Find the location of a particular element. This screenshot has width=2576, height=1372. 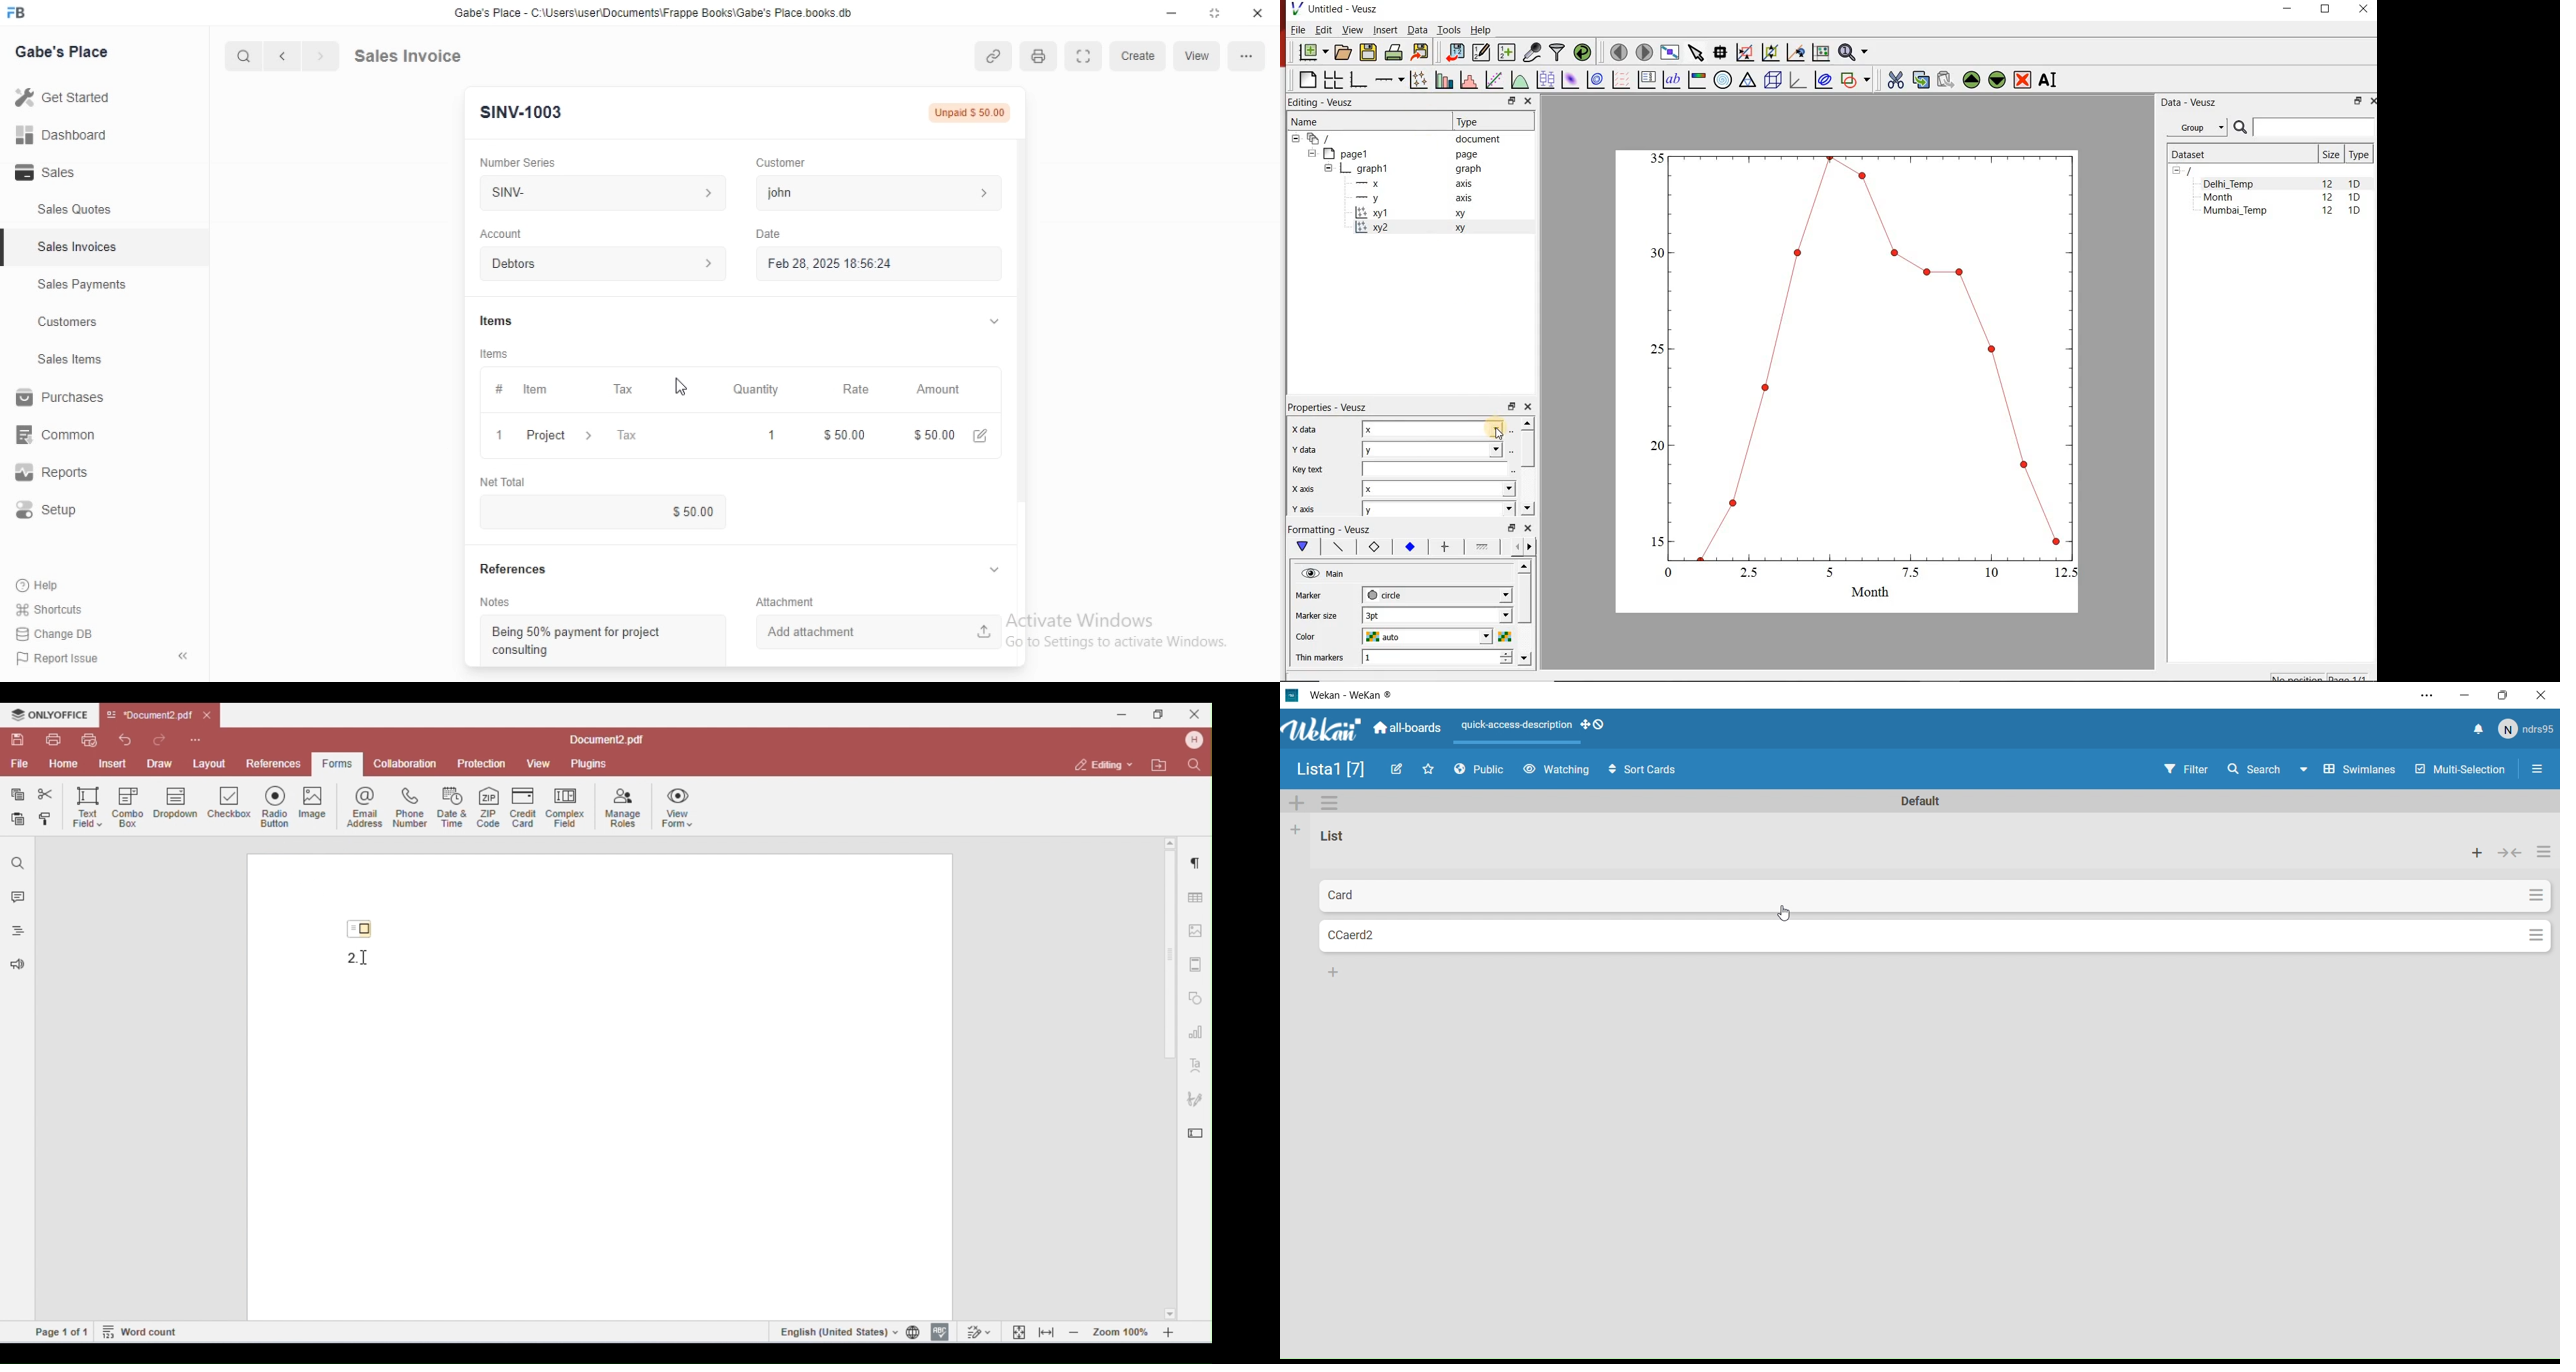

all Dashboard is located at coordinates (69, 141).